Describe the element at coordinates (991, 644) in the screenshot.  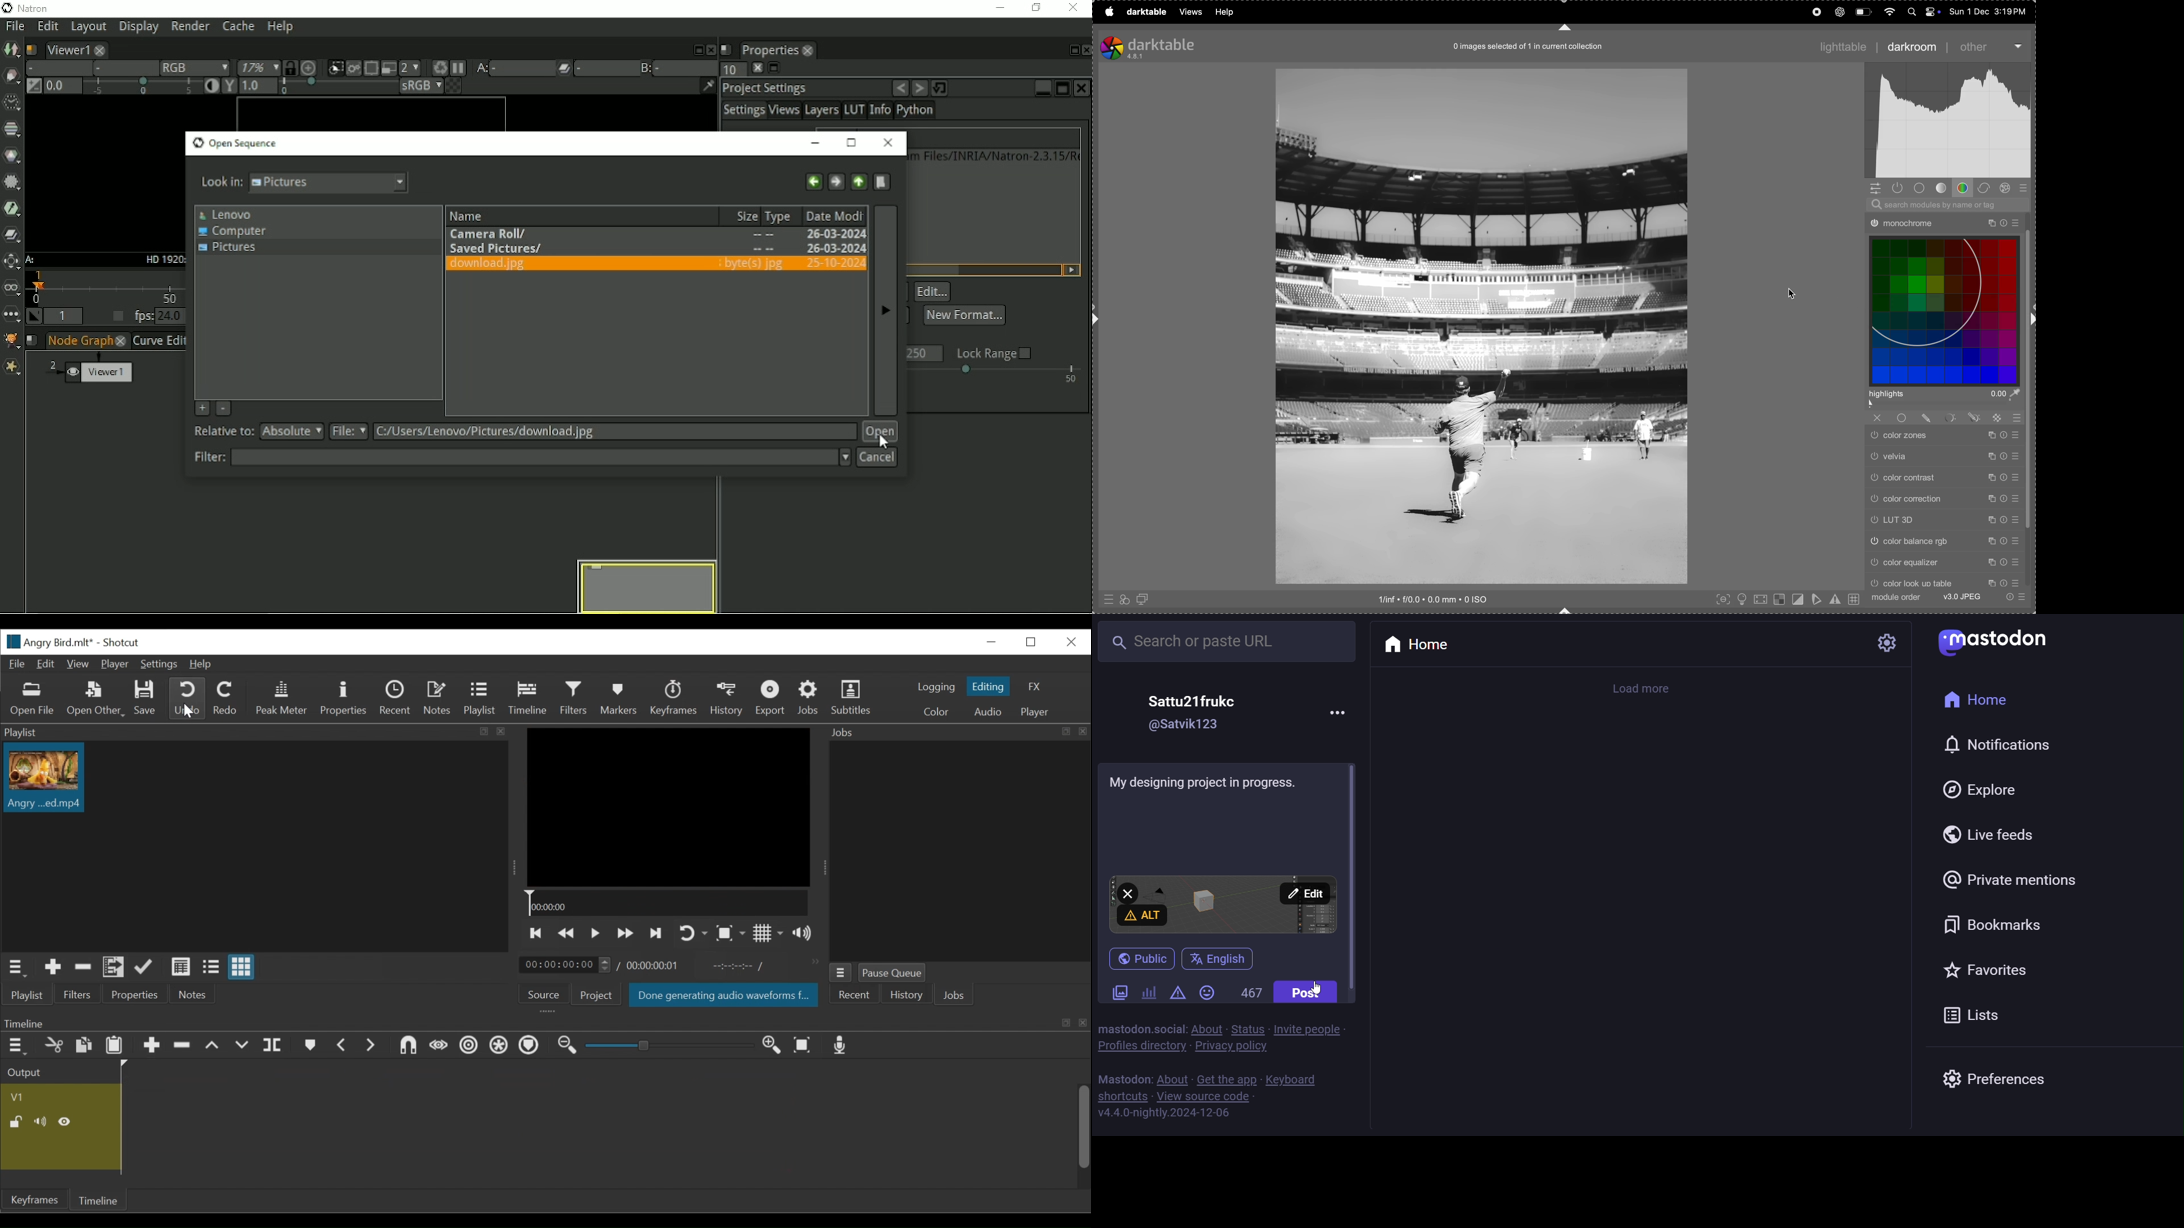
I see `minimize` at that location.